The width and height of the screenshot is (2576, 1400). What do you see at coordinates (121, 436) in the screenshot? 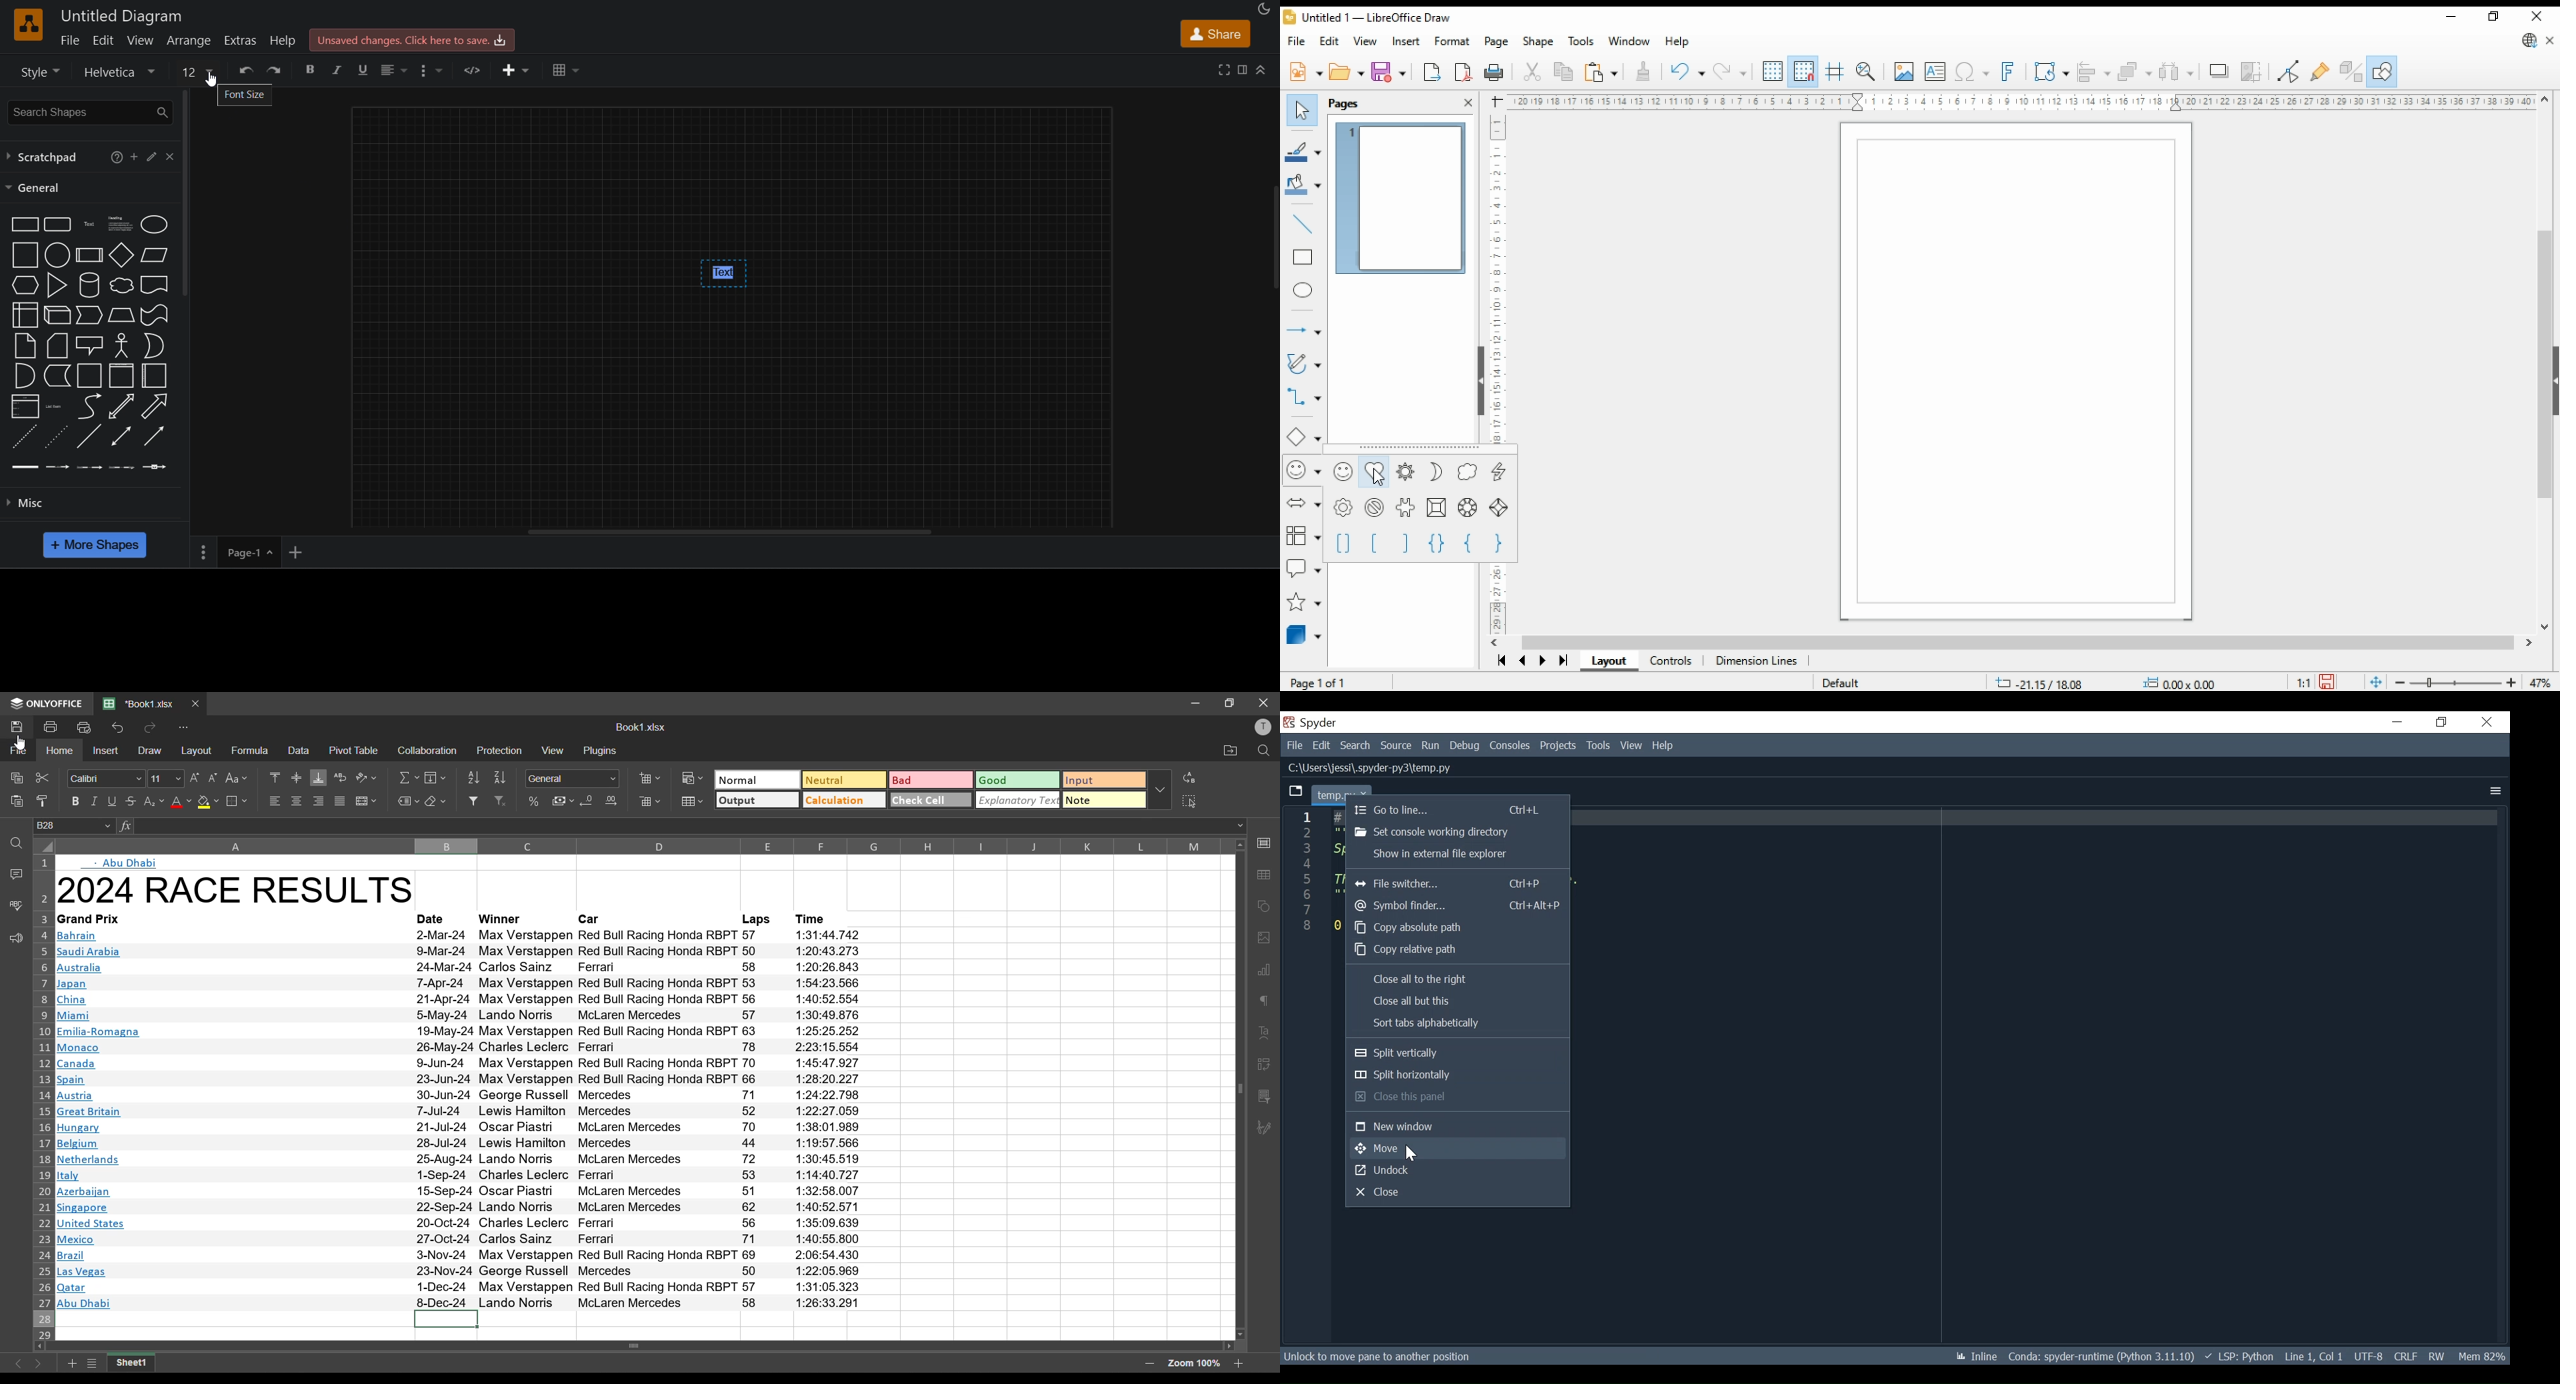
I see `Bidirectional connector` at bounding box center [121, 436].